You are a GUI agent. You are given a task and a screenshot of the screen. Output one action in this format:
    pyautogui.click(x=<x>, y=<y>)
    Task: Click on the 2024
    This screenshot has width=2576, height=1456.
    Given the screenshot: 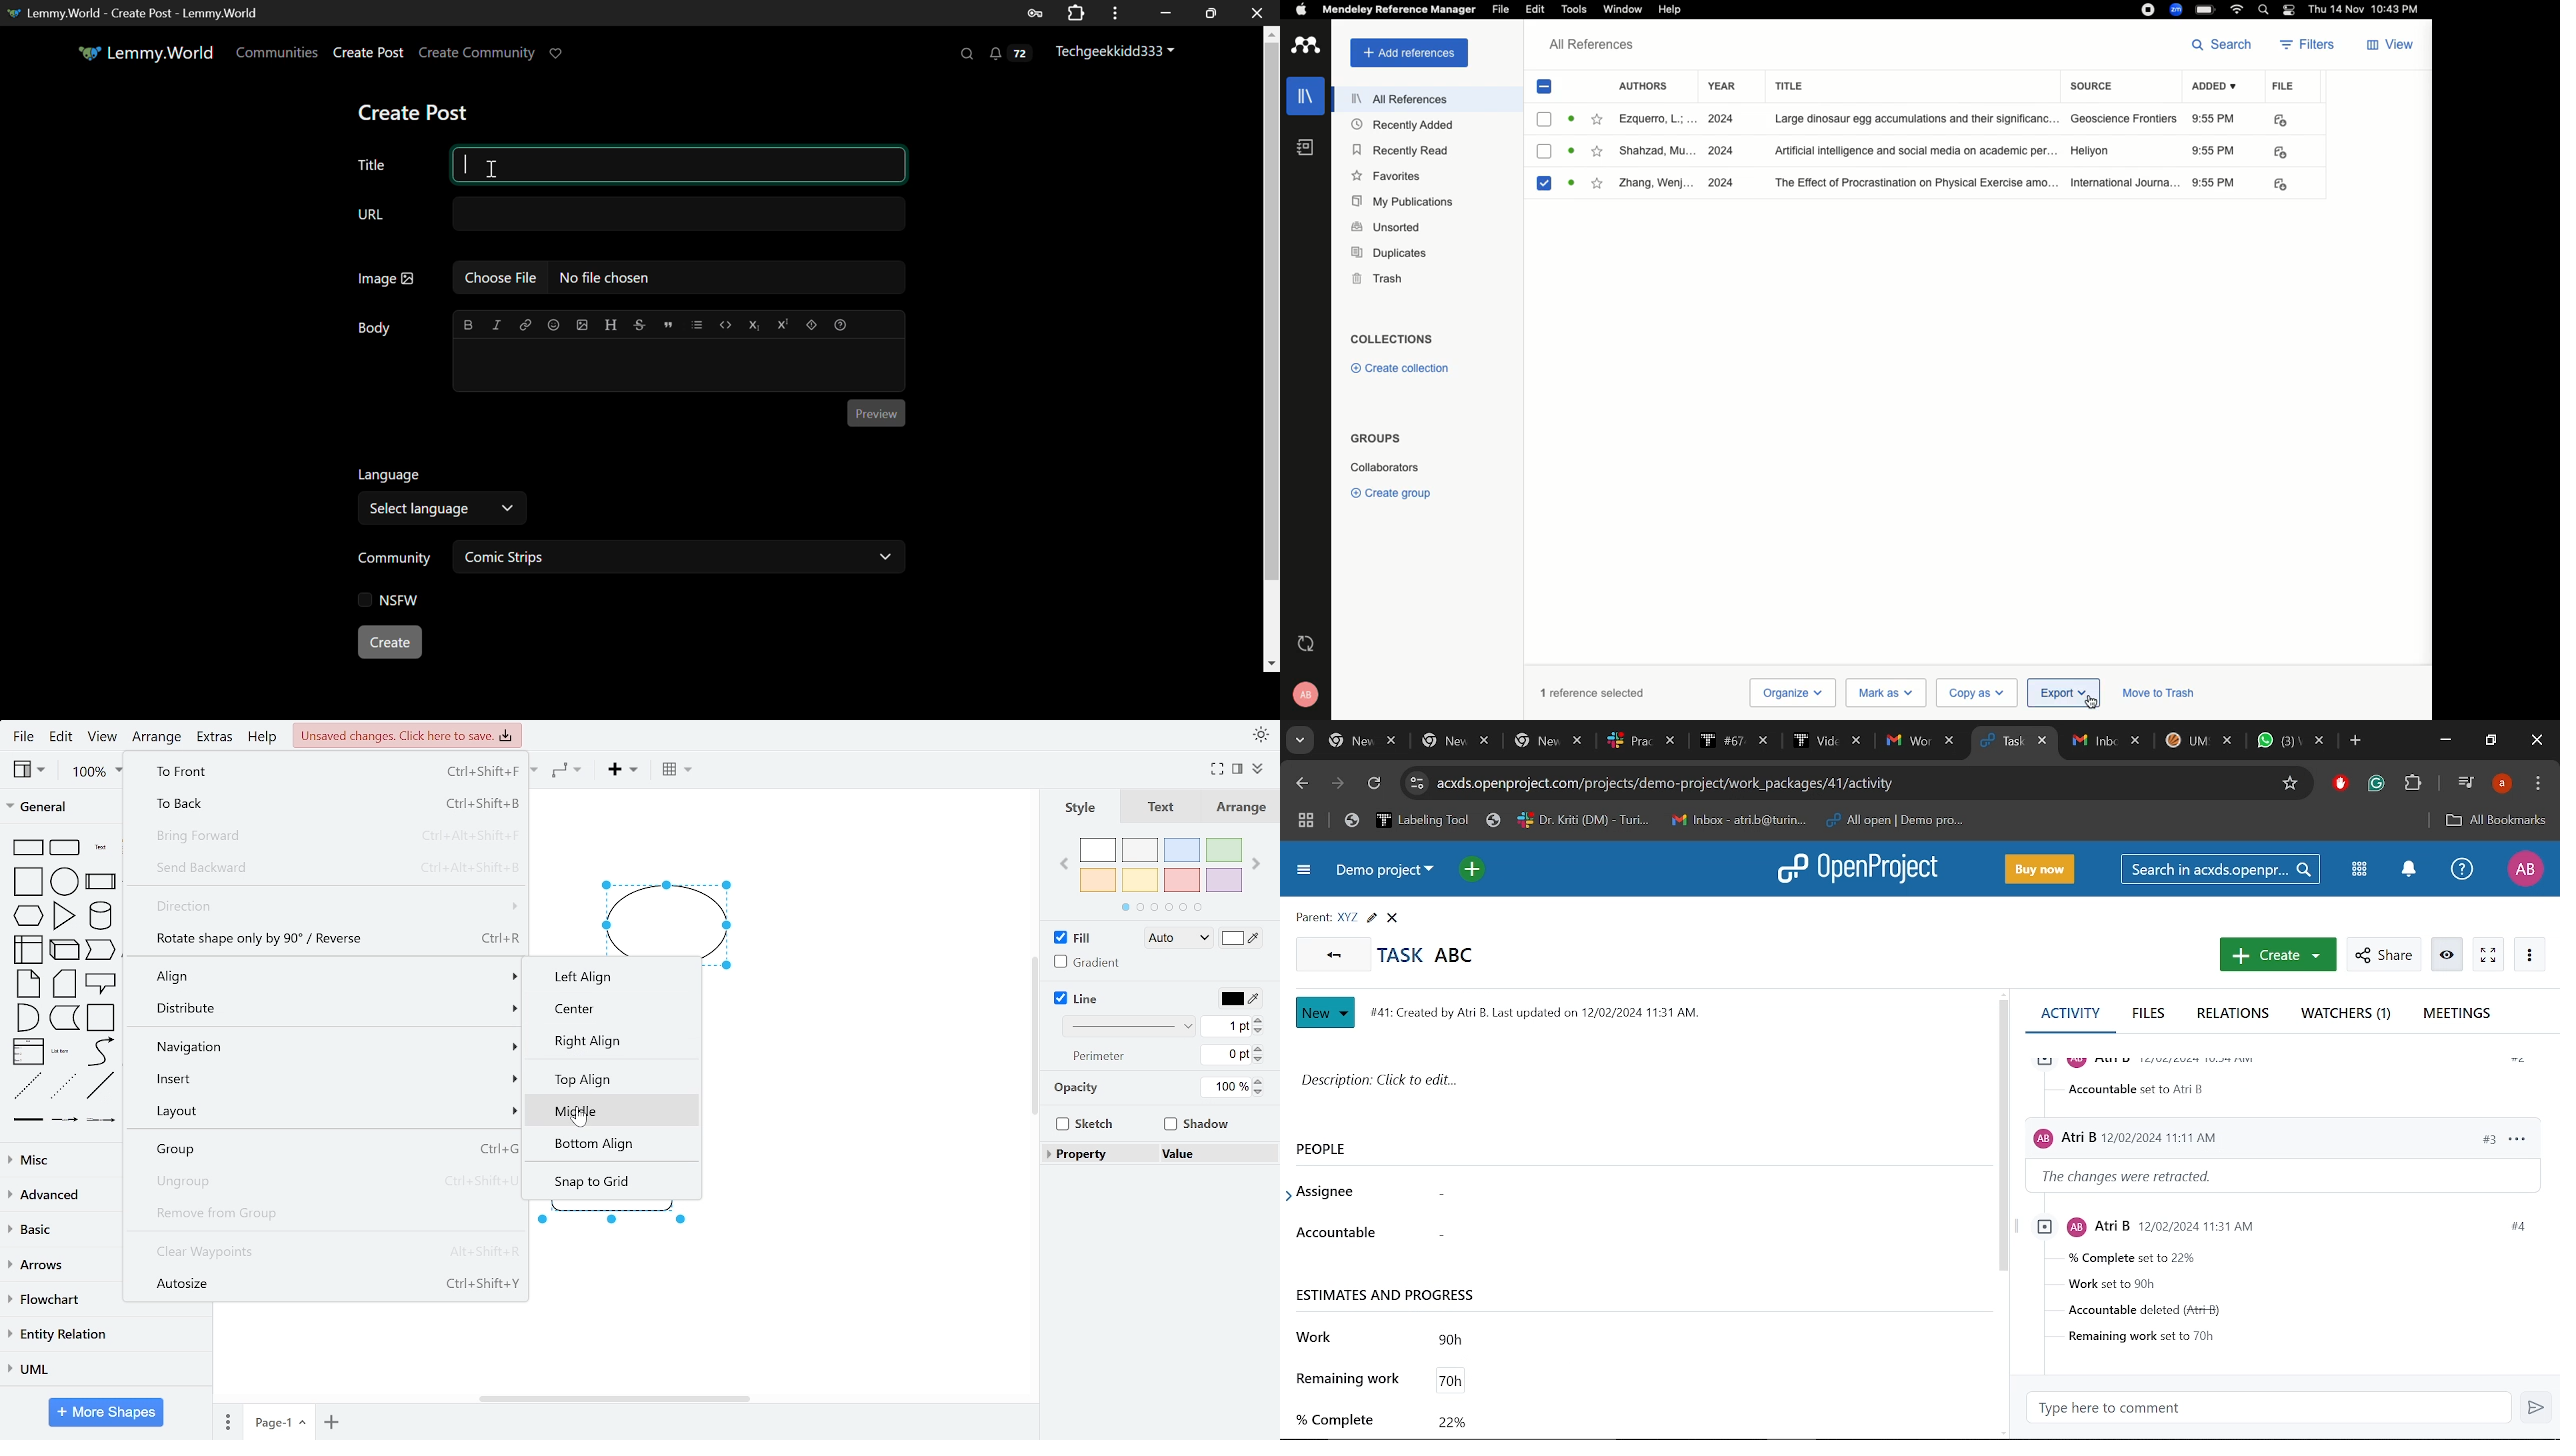 What is the action you would take?
    pyautogui.click(x=1719, y=119)
    